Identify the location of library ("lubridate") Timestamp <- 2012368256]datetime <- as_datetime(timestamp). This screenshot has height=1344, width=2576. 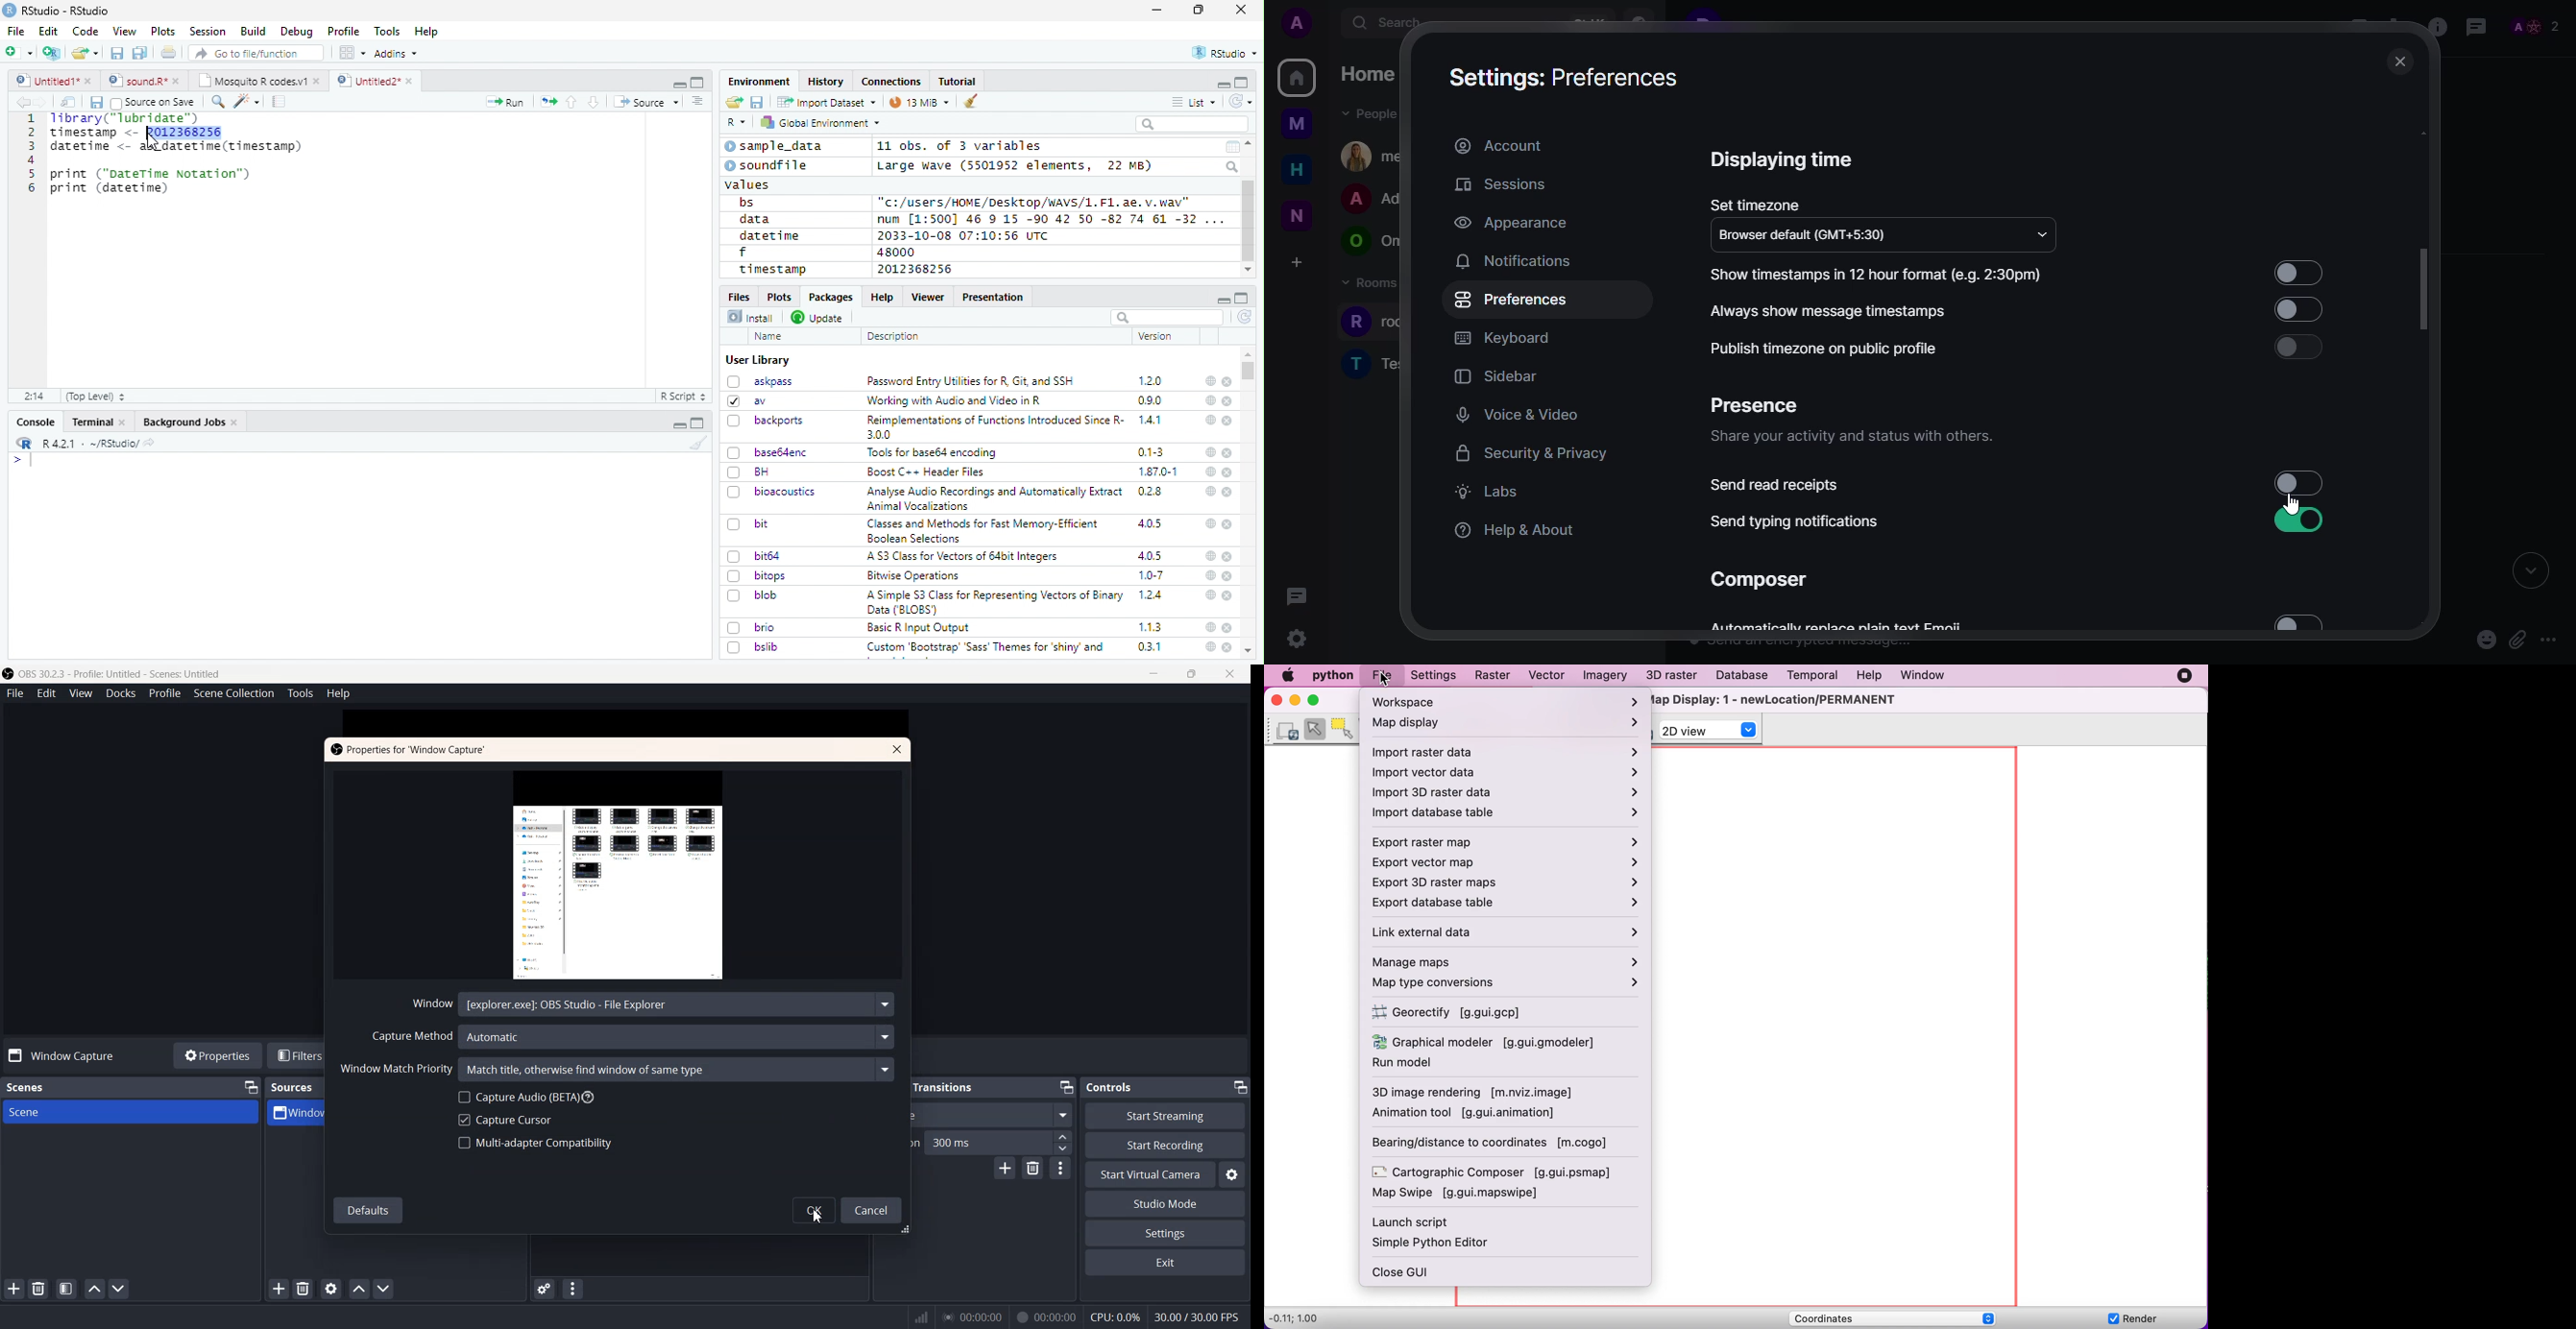
(174, 133).